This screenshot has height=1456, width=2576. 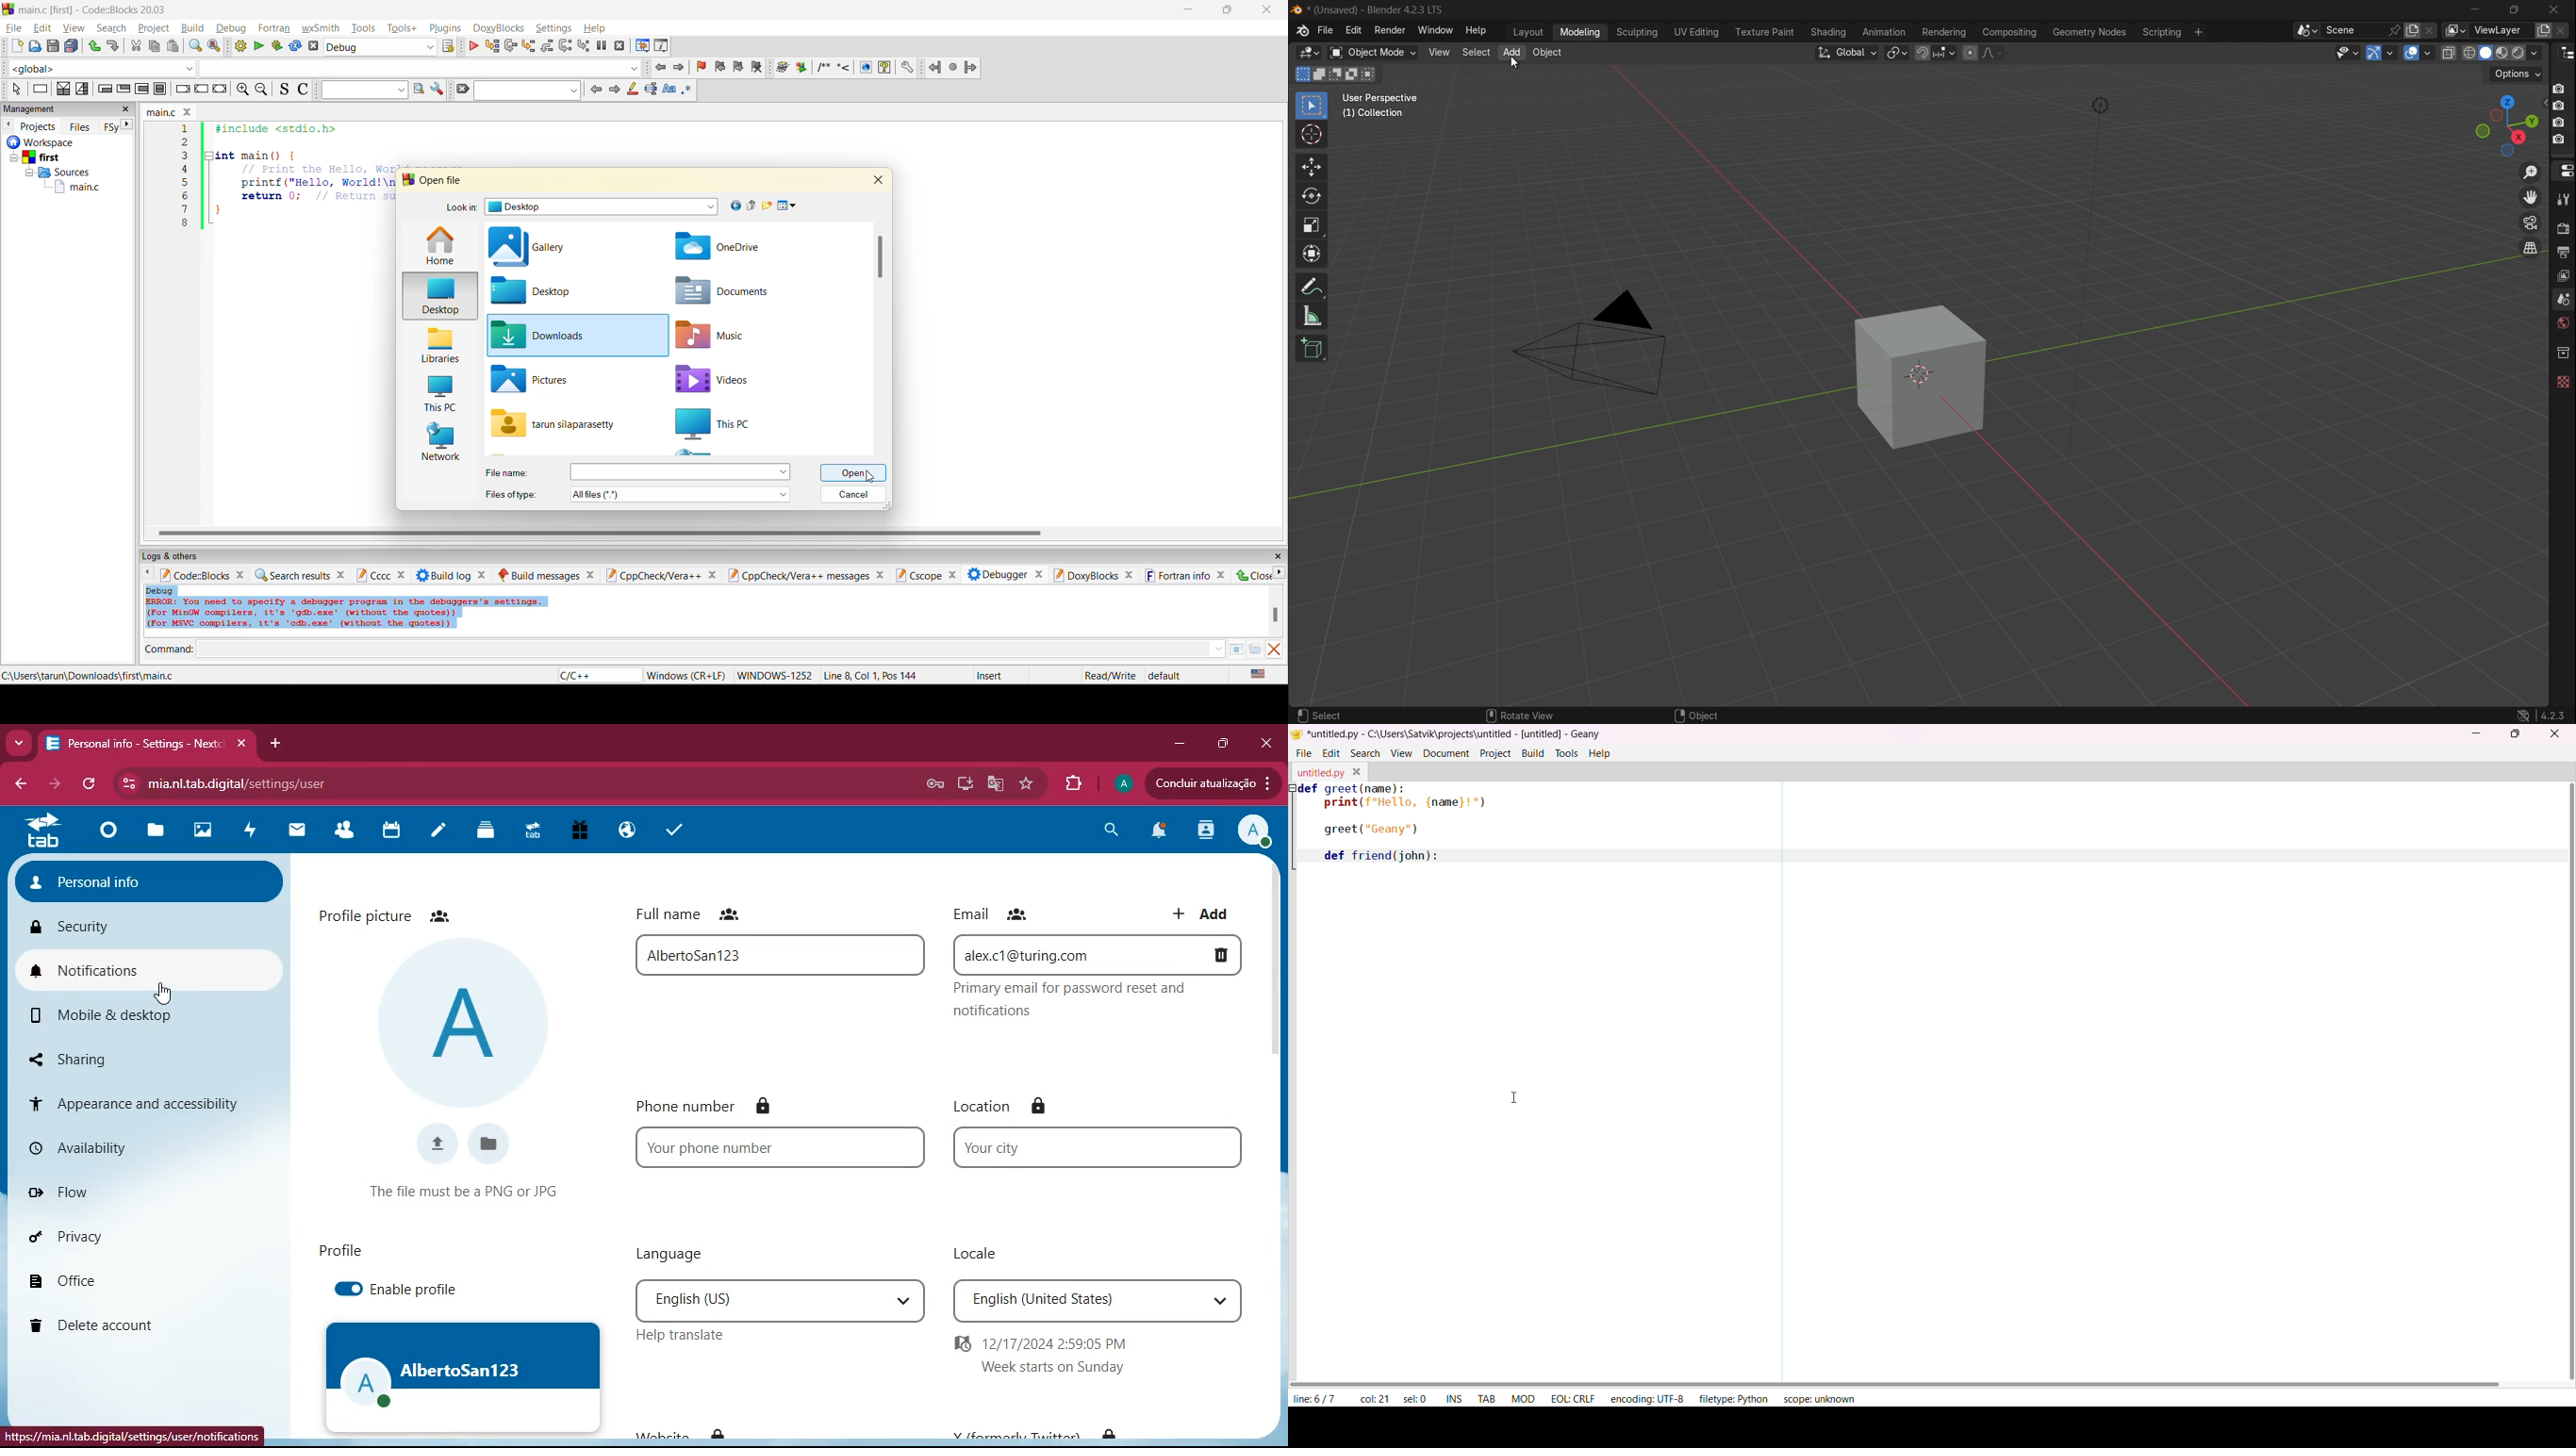 What do you see at coordinates (1313, 227) in the screenshot?
I see `scale` at bounding box center [1313, 227].